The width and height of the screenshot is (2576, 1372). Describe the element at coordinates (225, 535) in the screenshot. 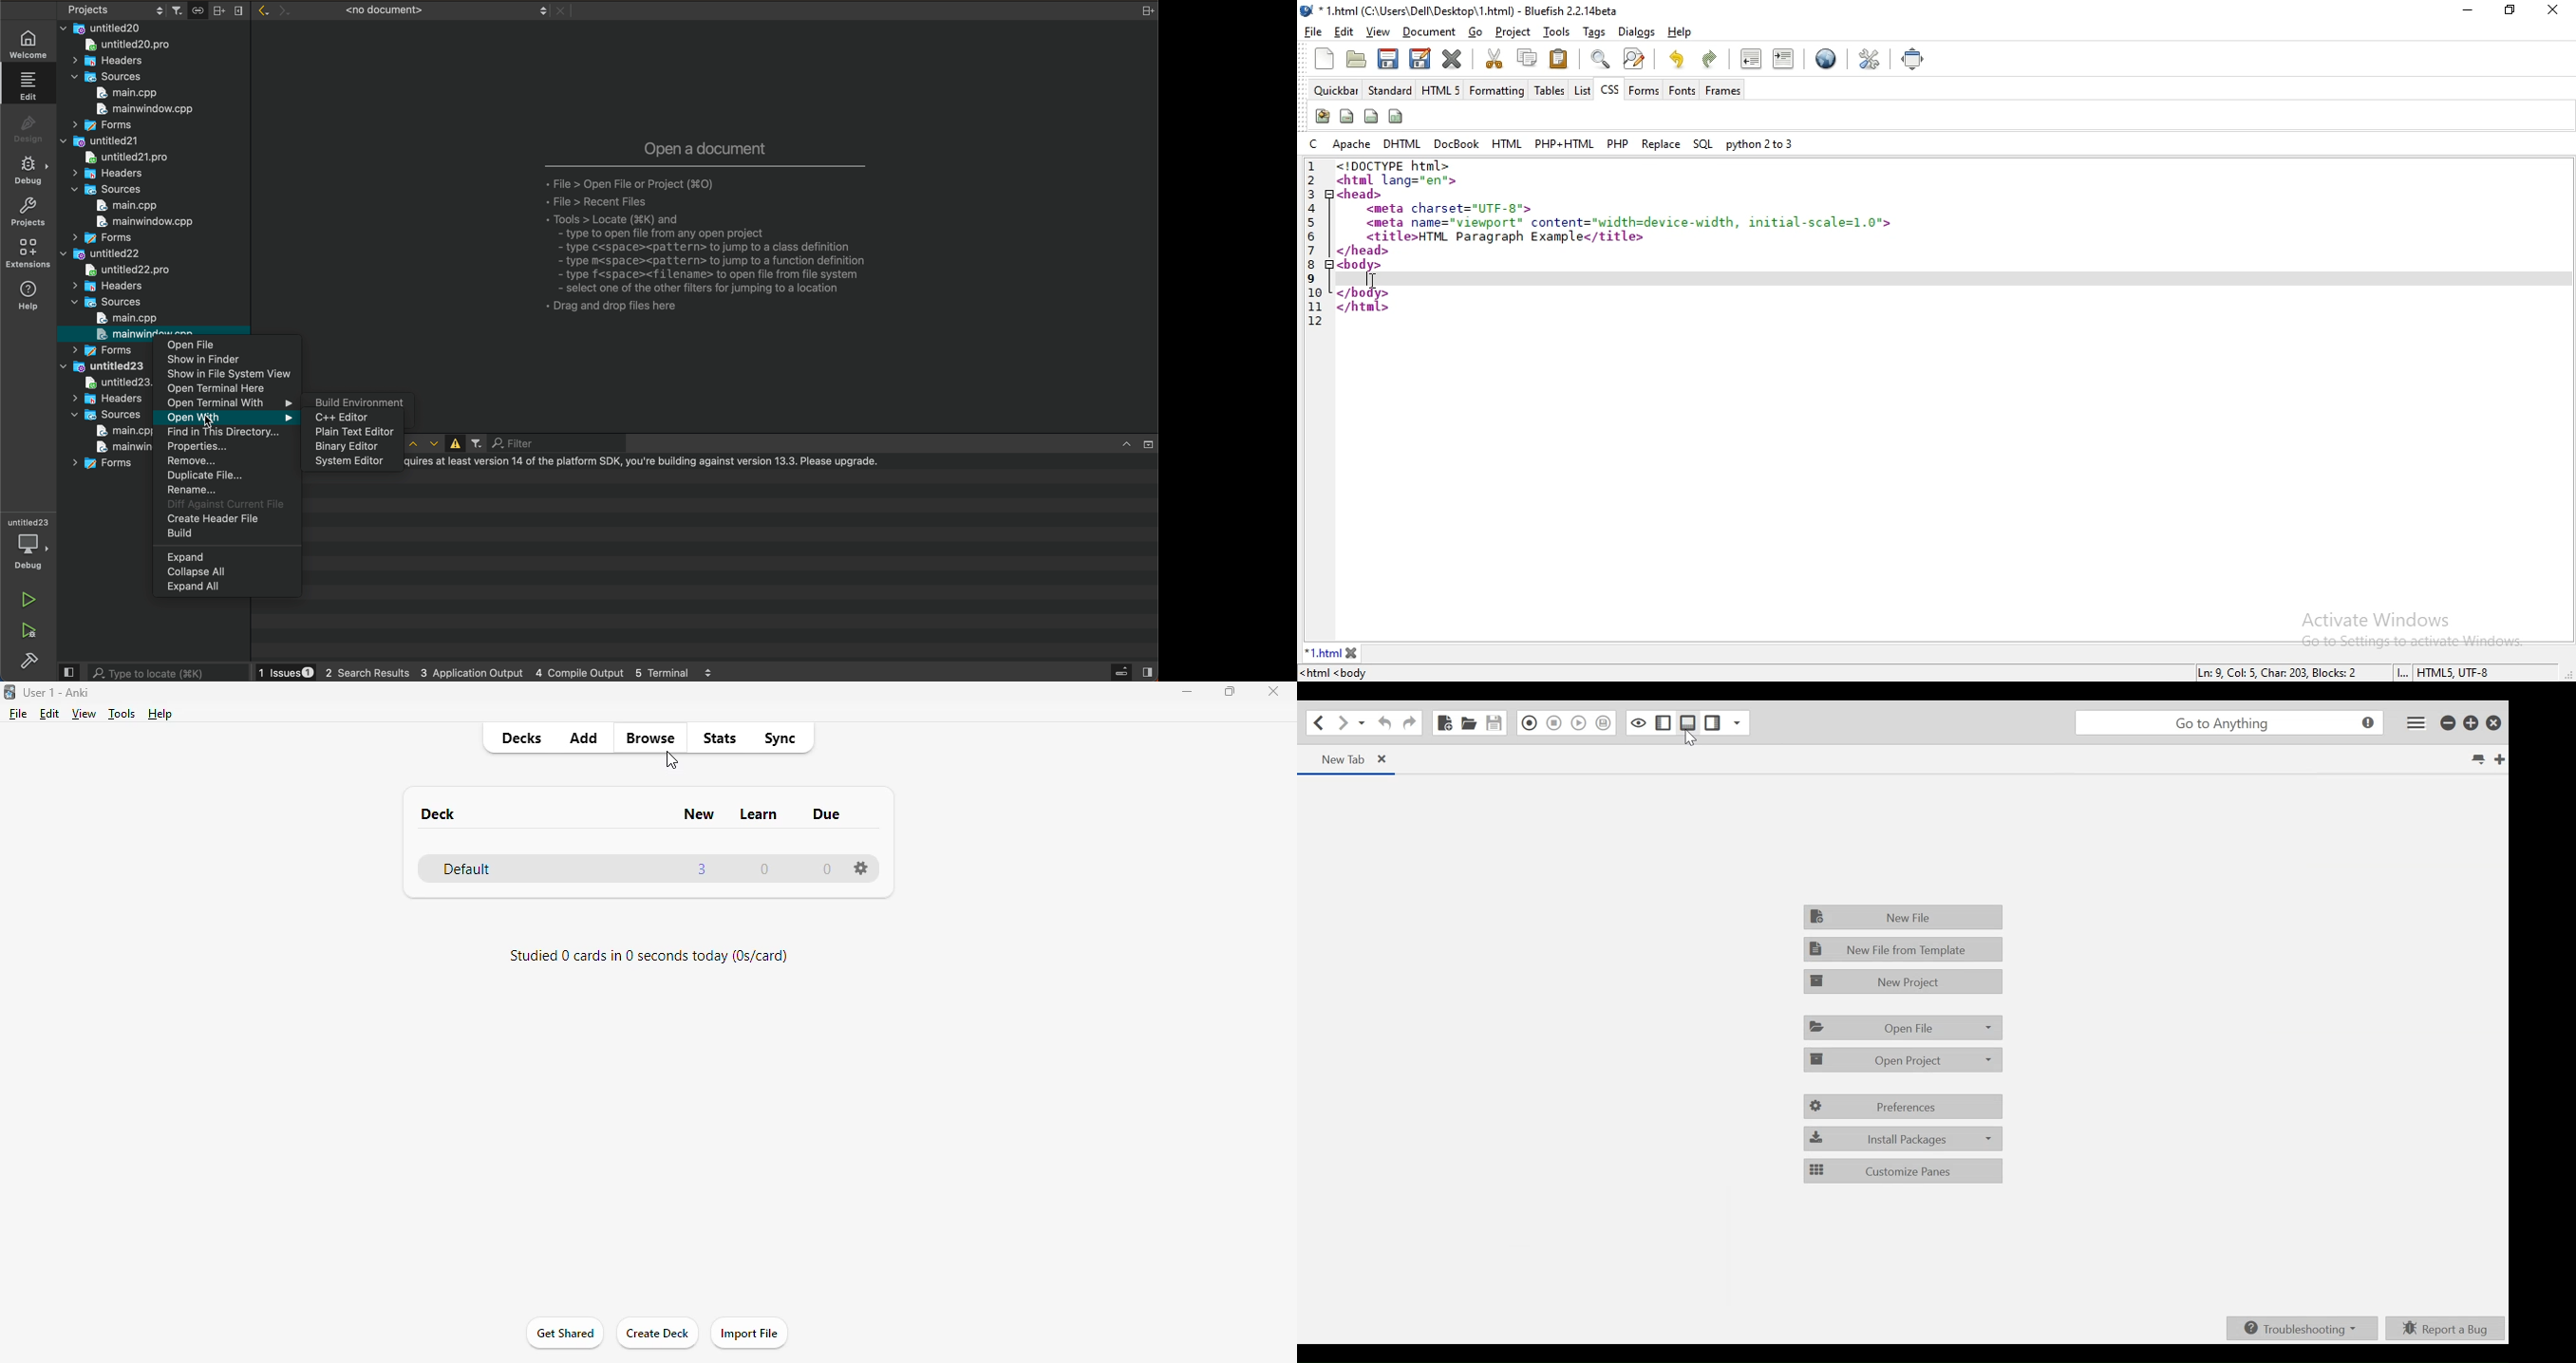

I see `build` at that location.